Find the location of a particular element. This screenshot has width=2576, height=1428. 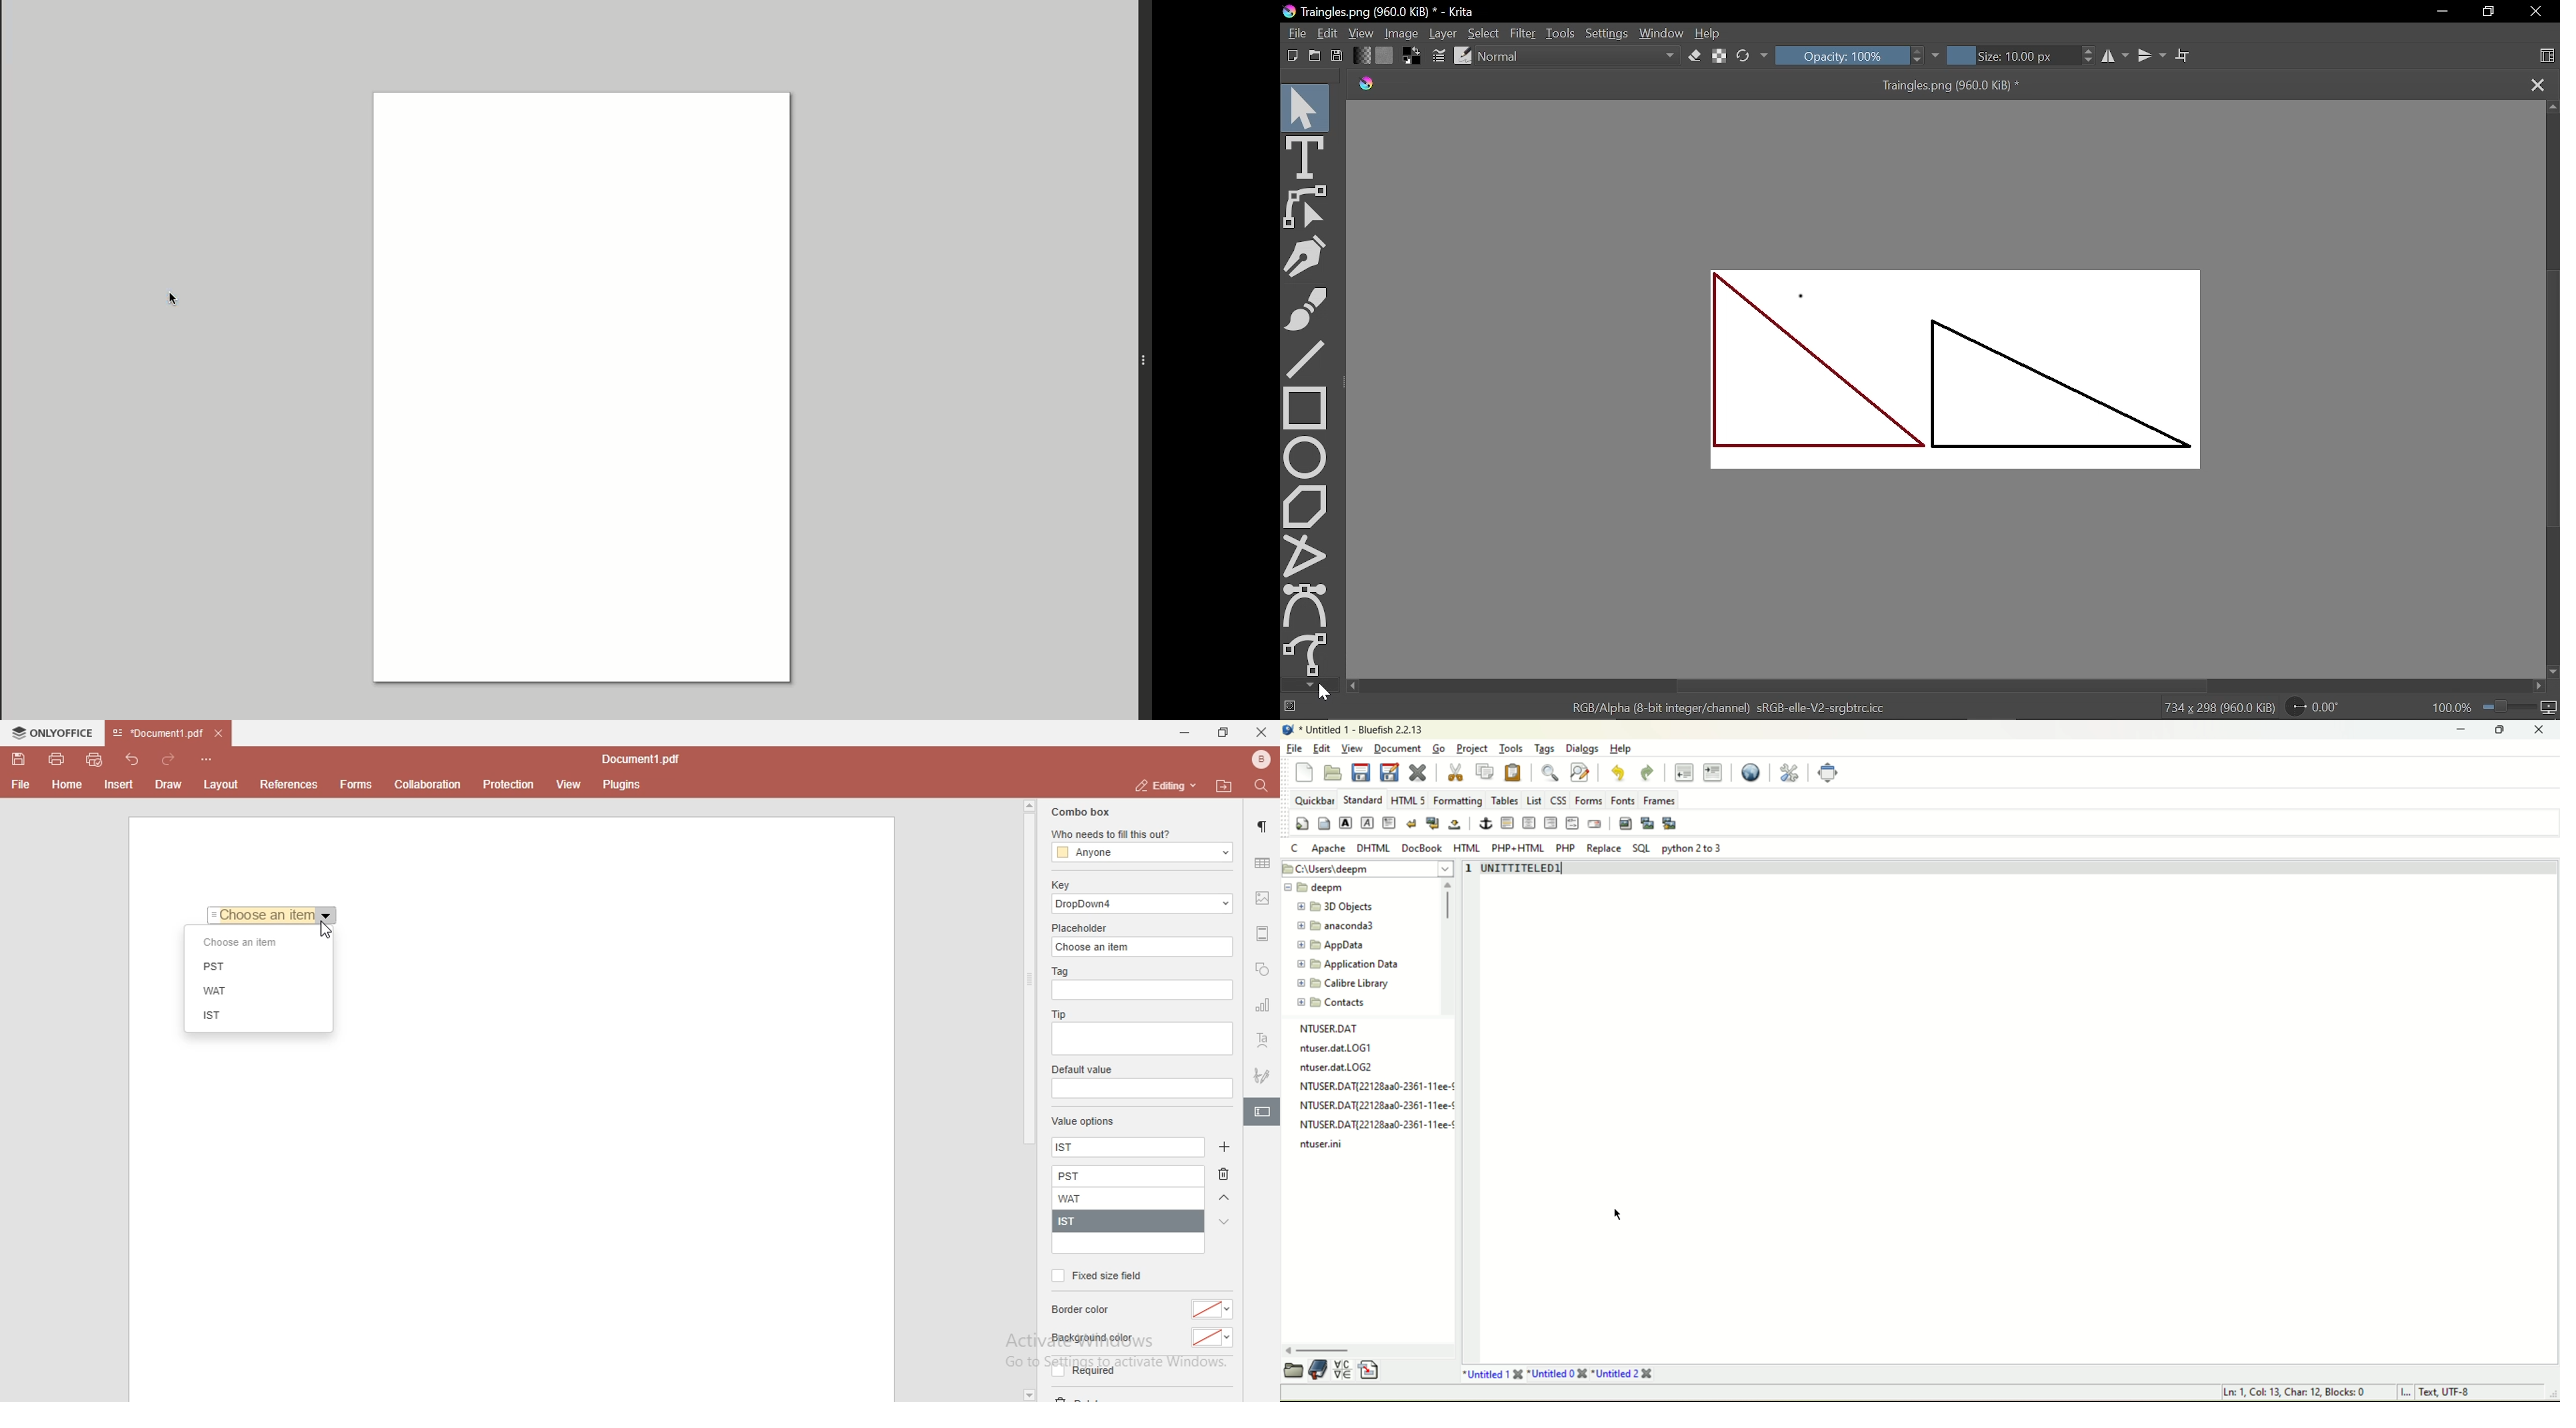

emphasized is located at coordinates (1367, 823).